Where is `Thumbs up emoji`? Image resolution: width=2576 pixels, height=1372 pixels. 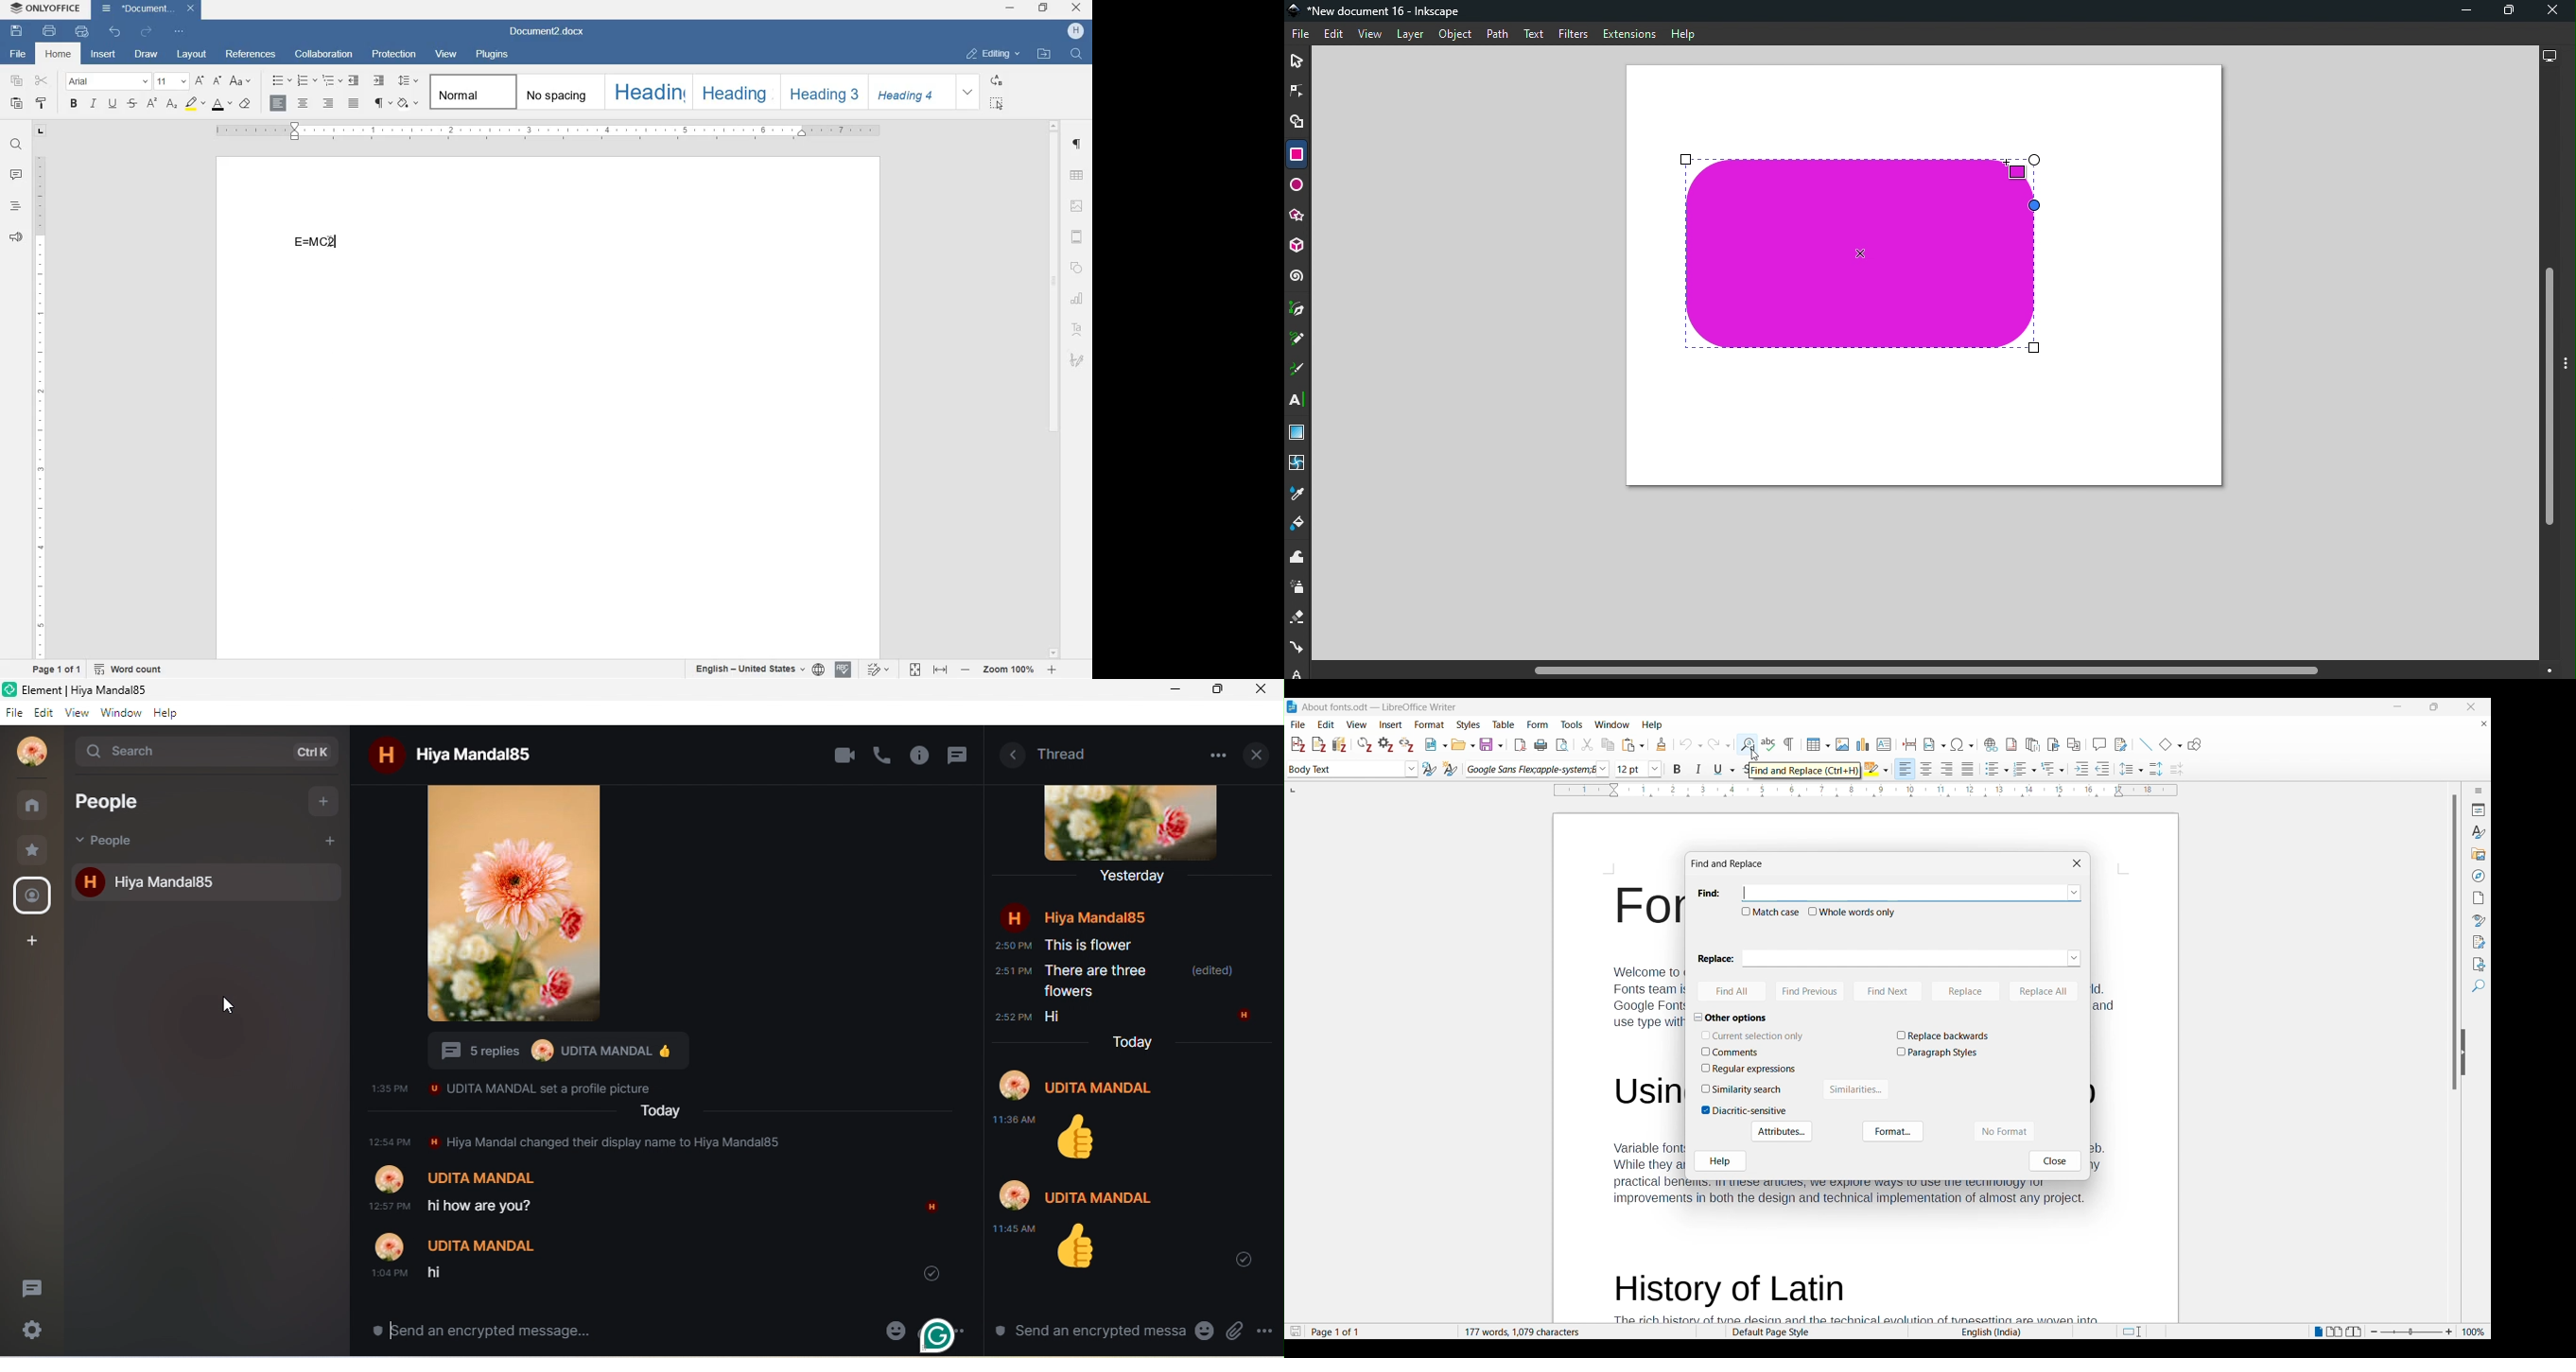
Thumbs up emoji is located at coordinates (668, 1051).